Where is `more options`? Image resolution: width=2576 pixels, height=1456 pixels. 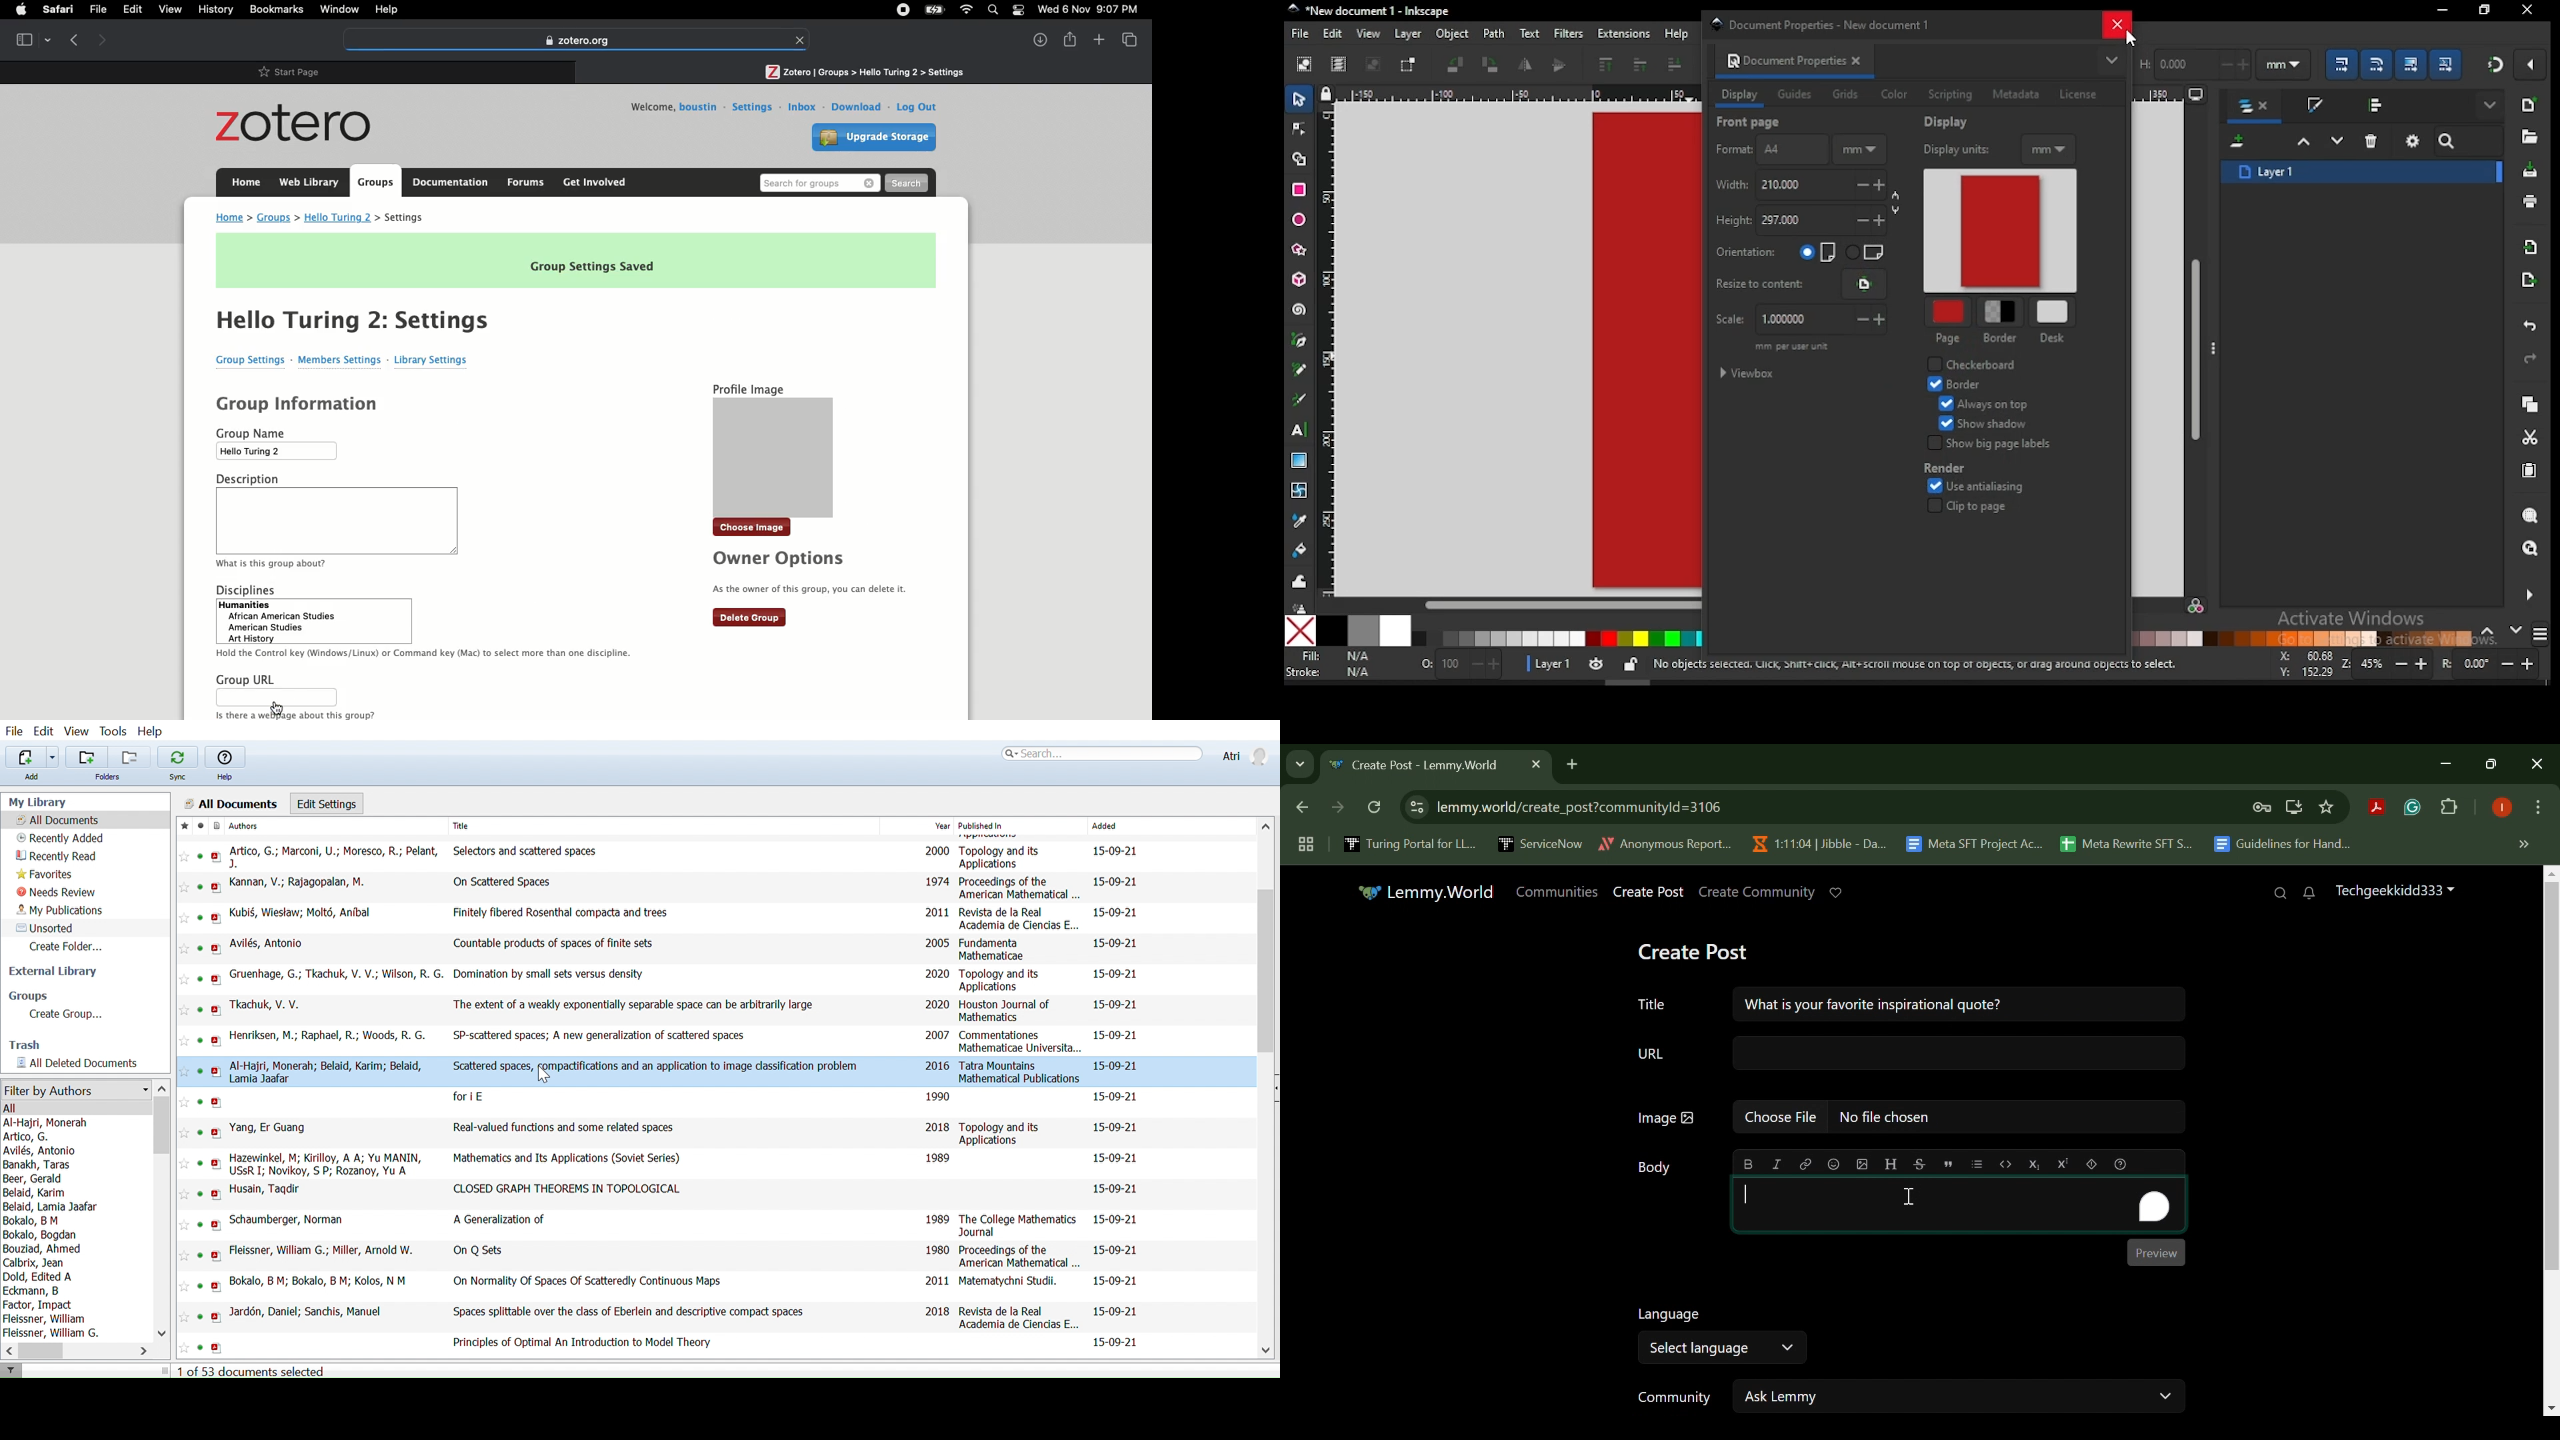
more options is located at coordinates (2111, 60).